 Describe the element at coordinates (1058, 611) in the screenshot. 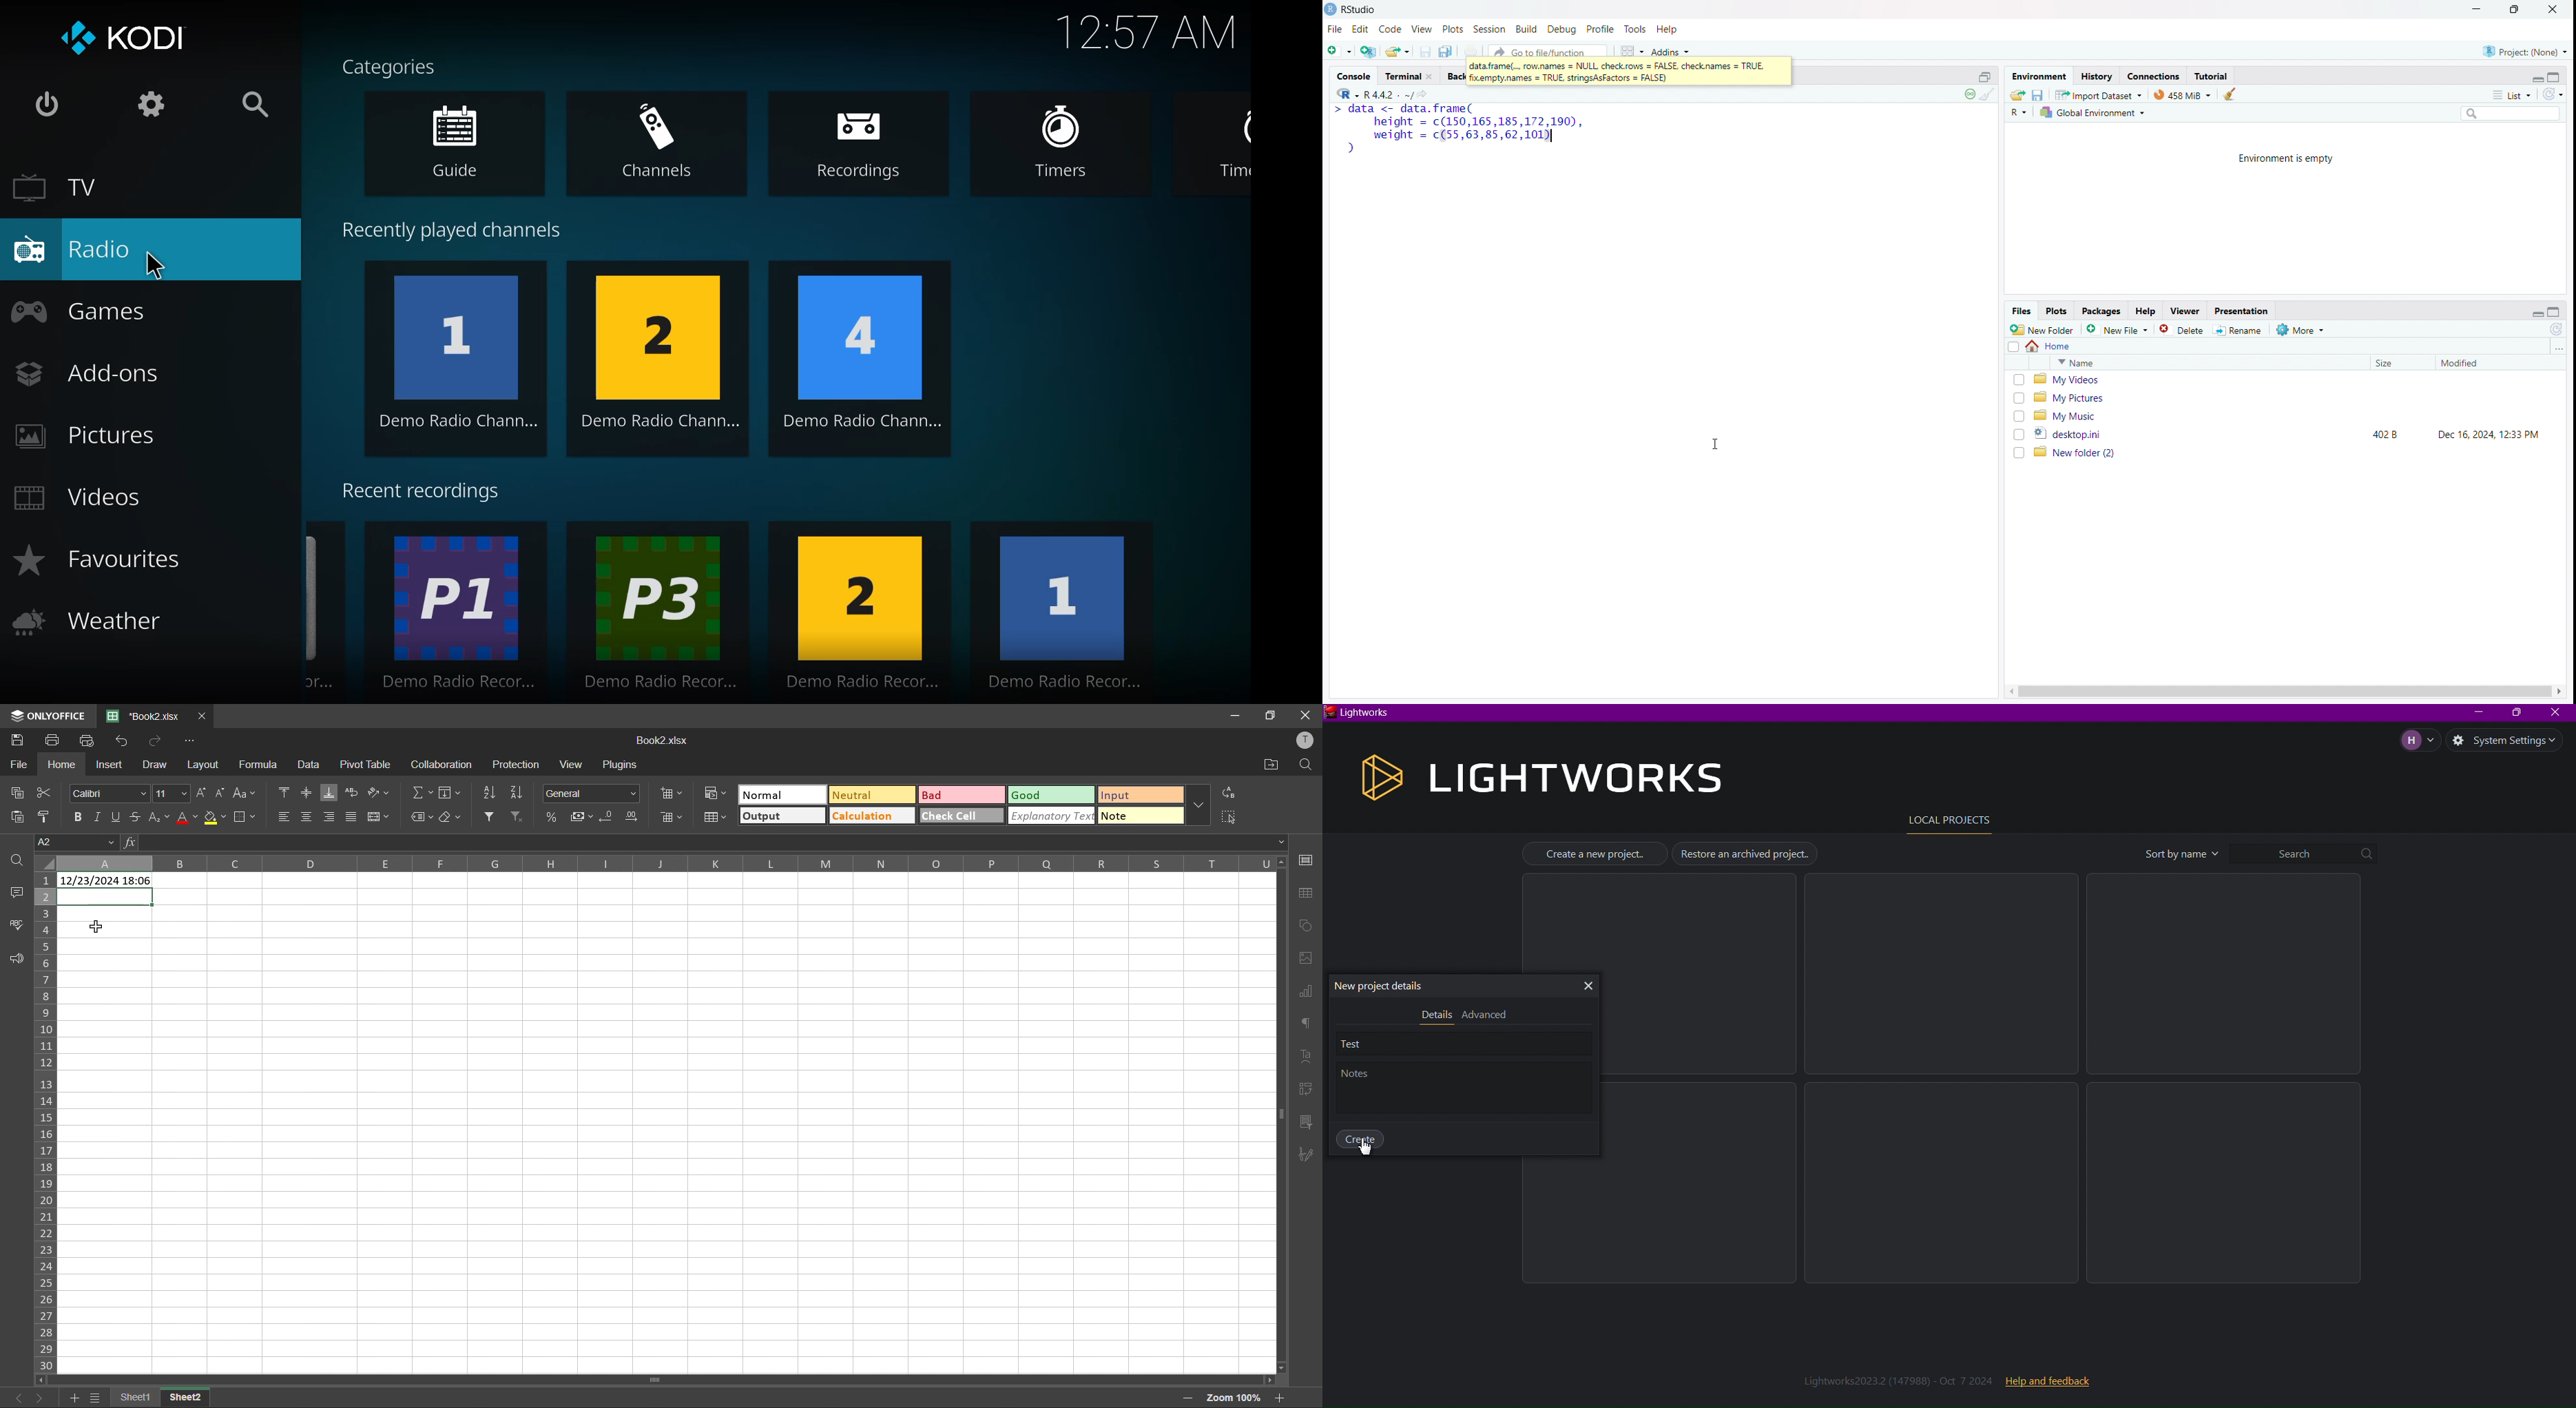

I see `1 Demo Radio Recor...` at that location.